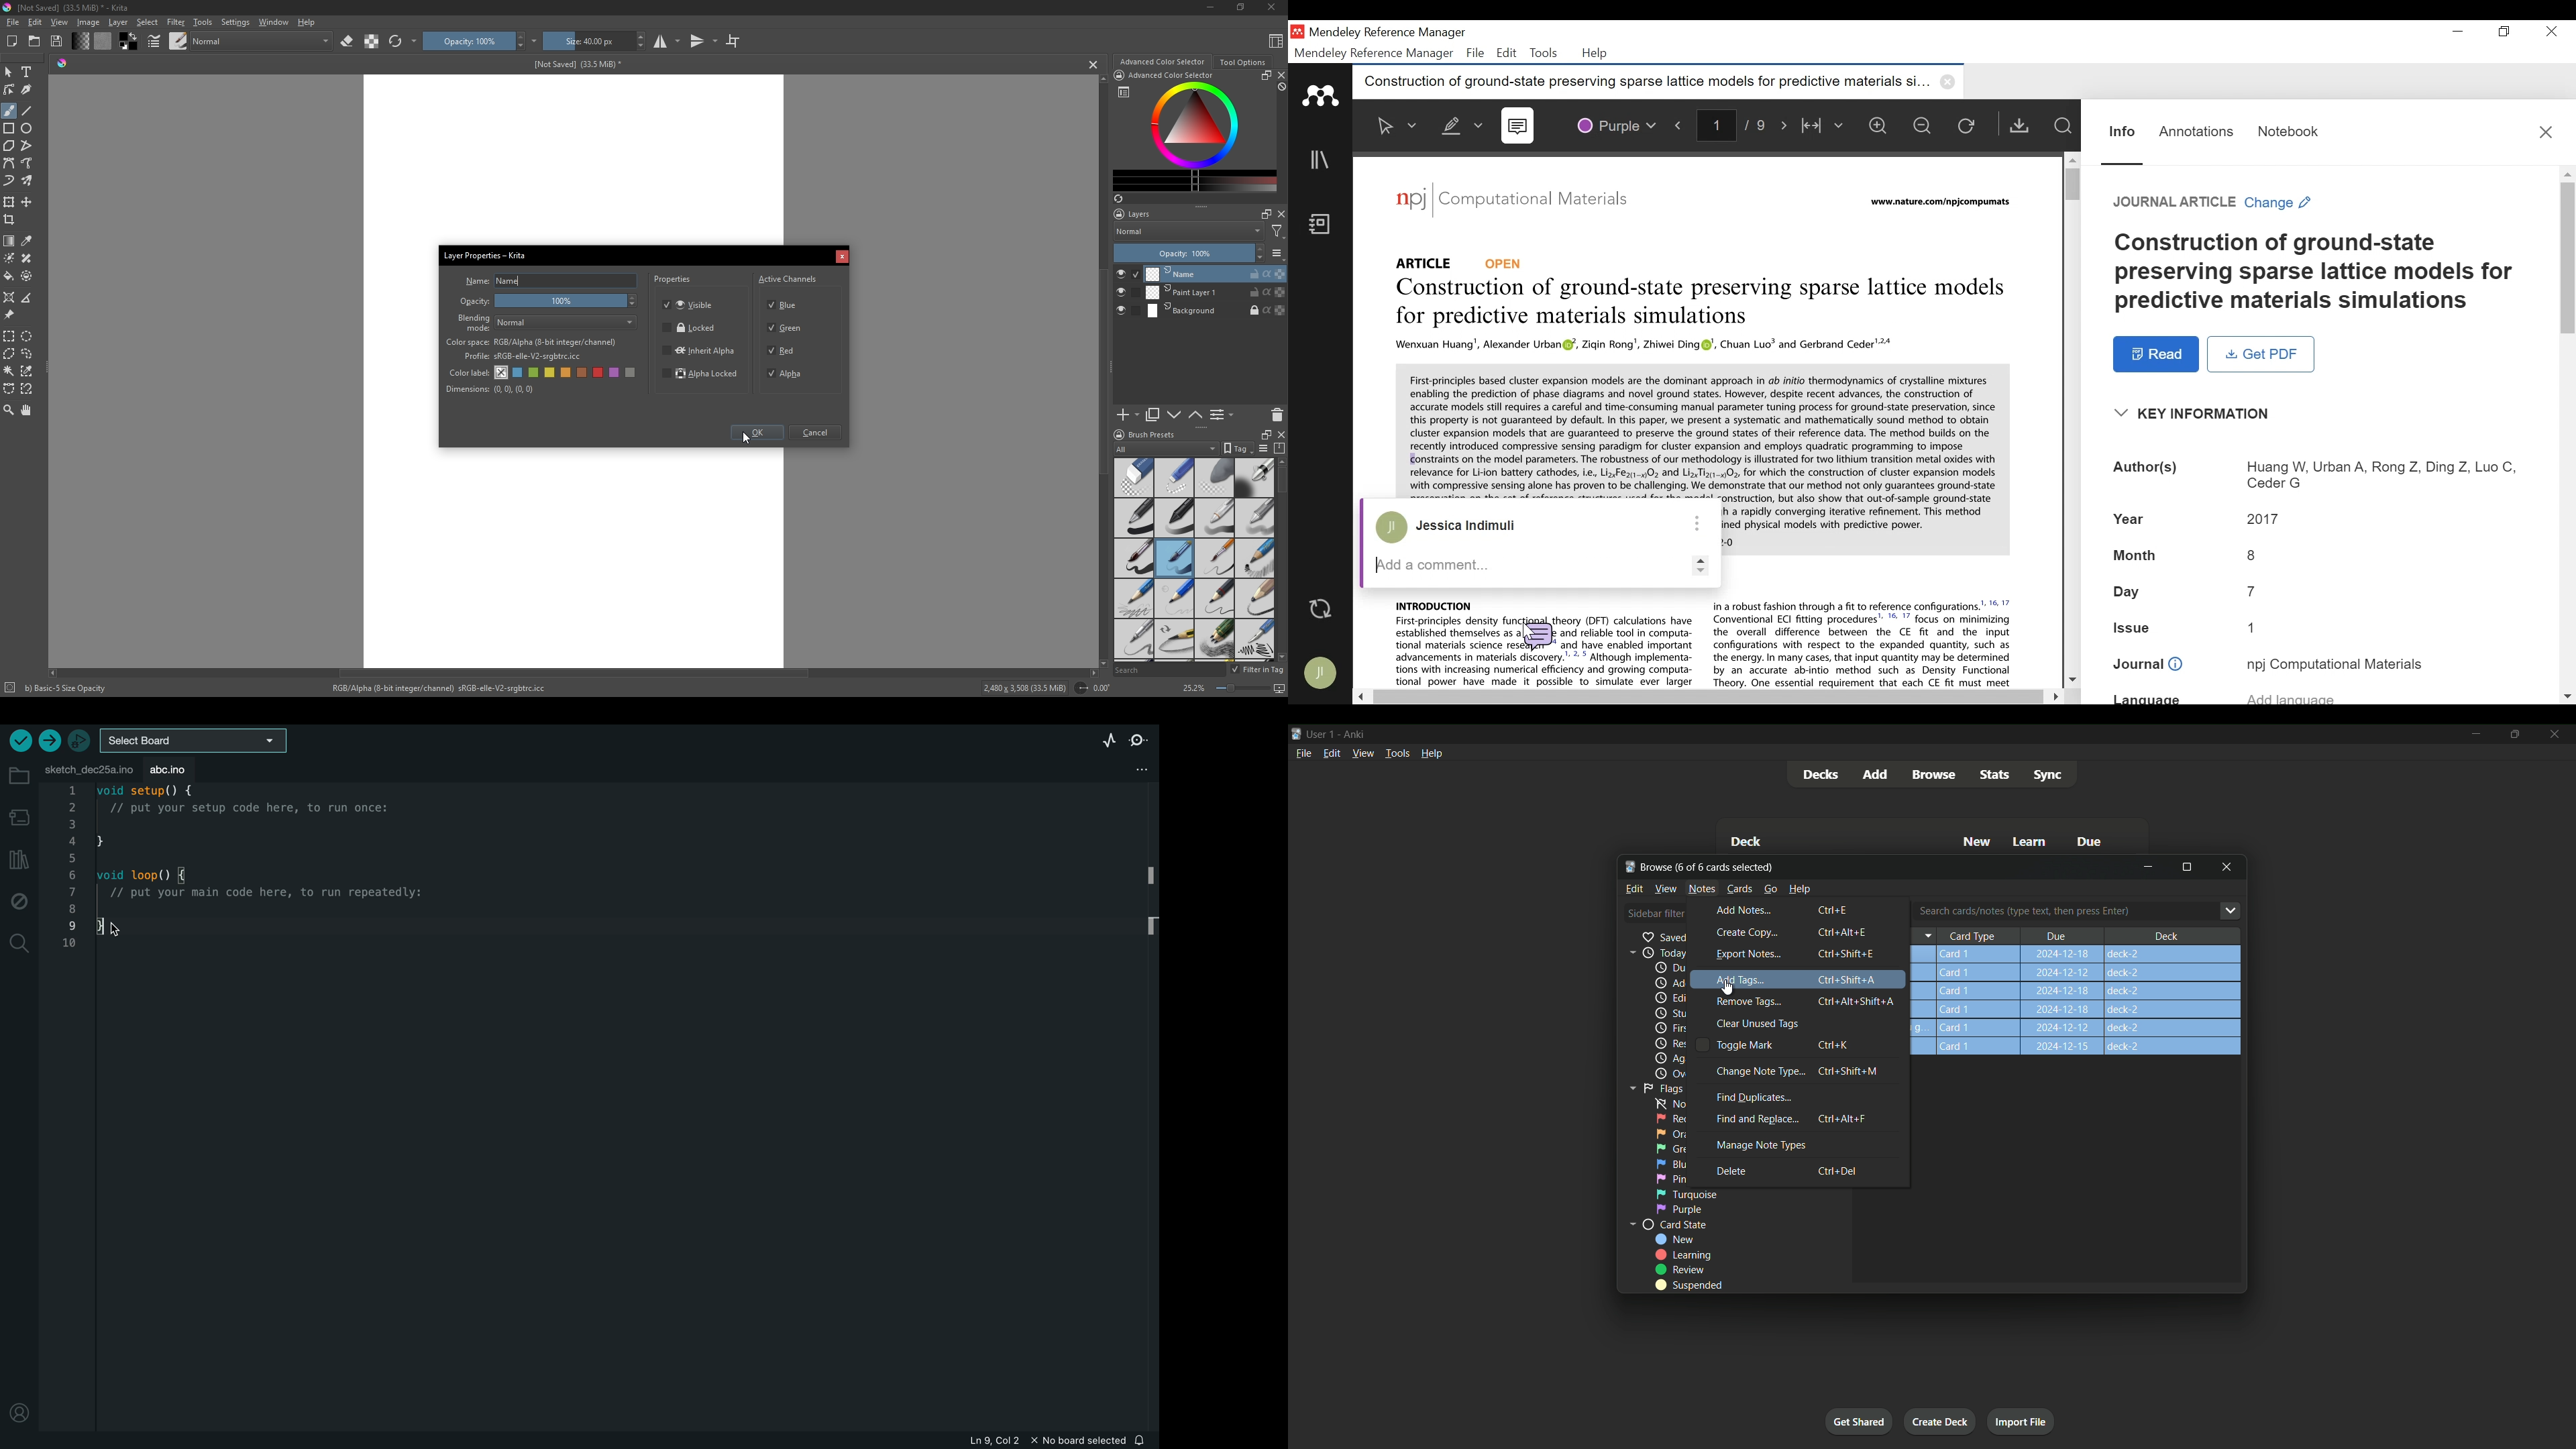  I want to click on Cards, so click(1739, 889).